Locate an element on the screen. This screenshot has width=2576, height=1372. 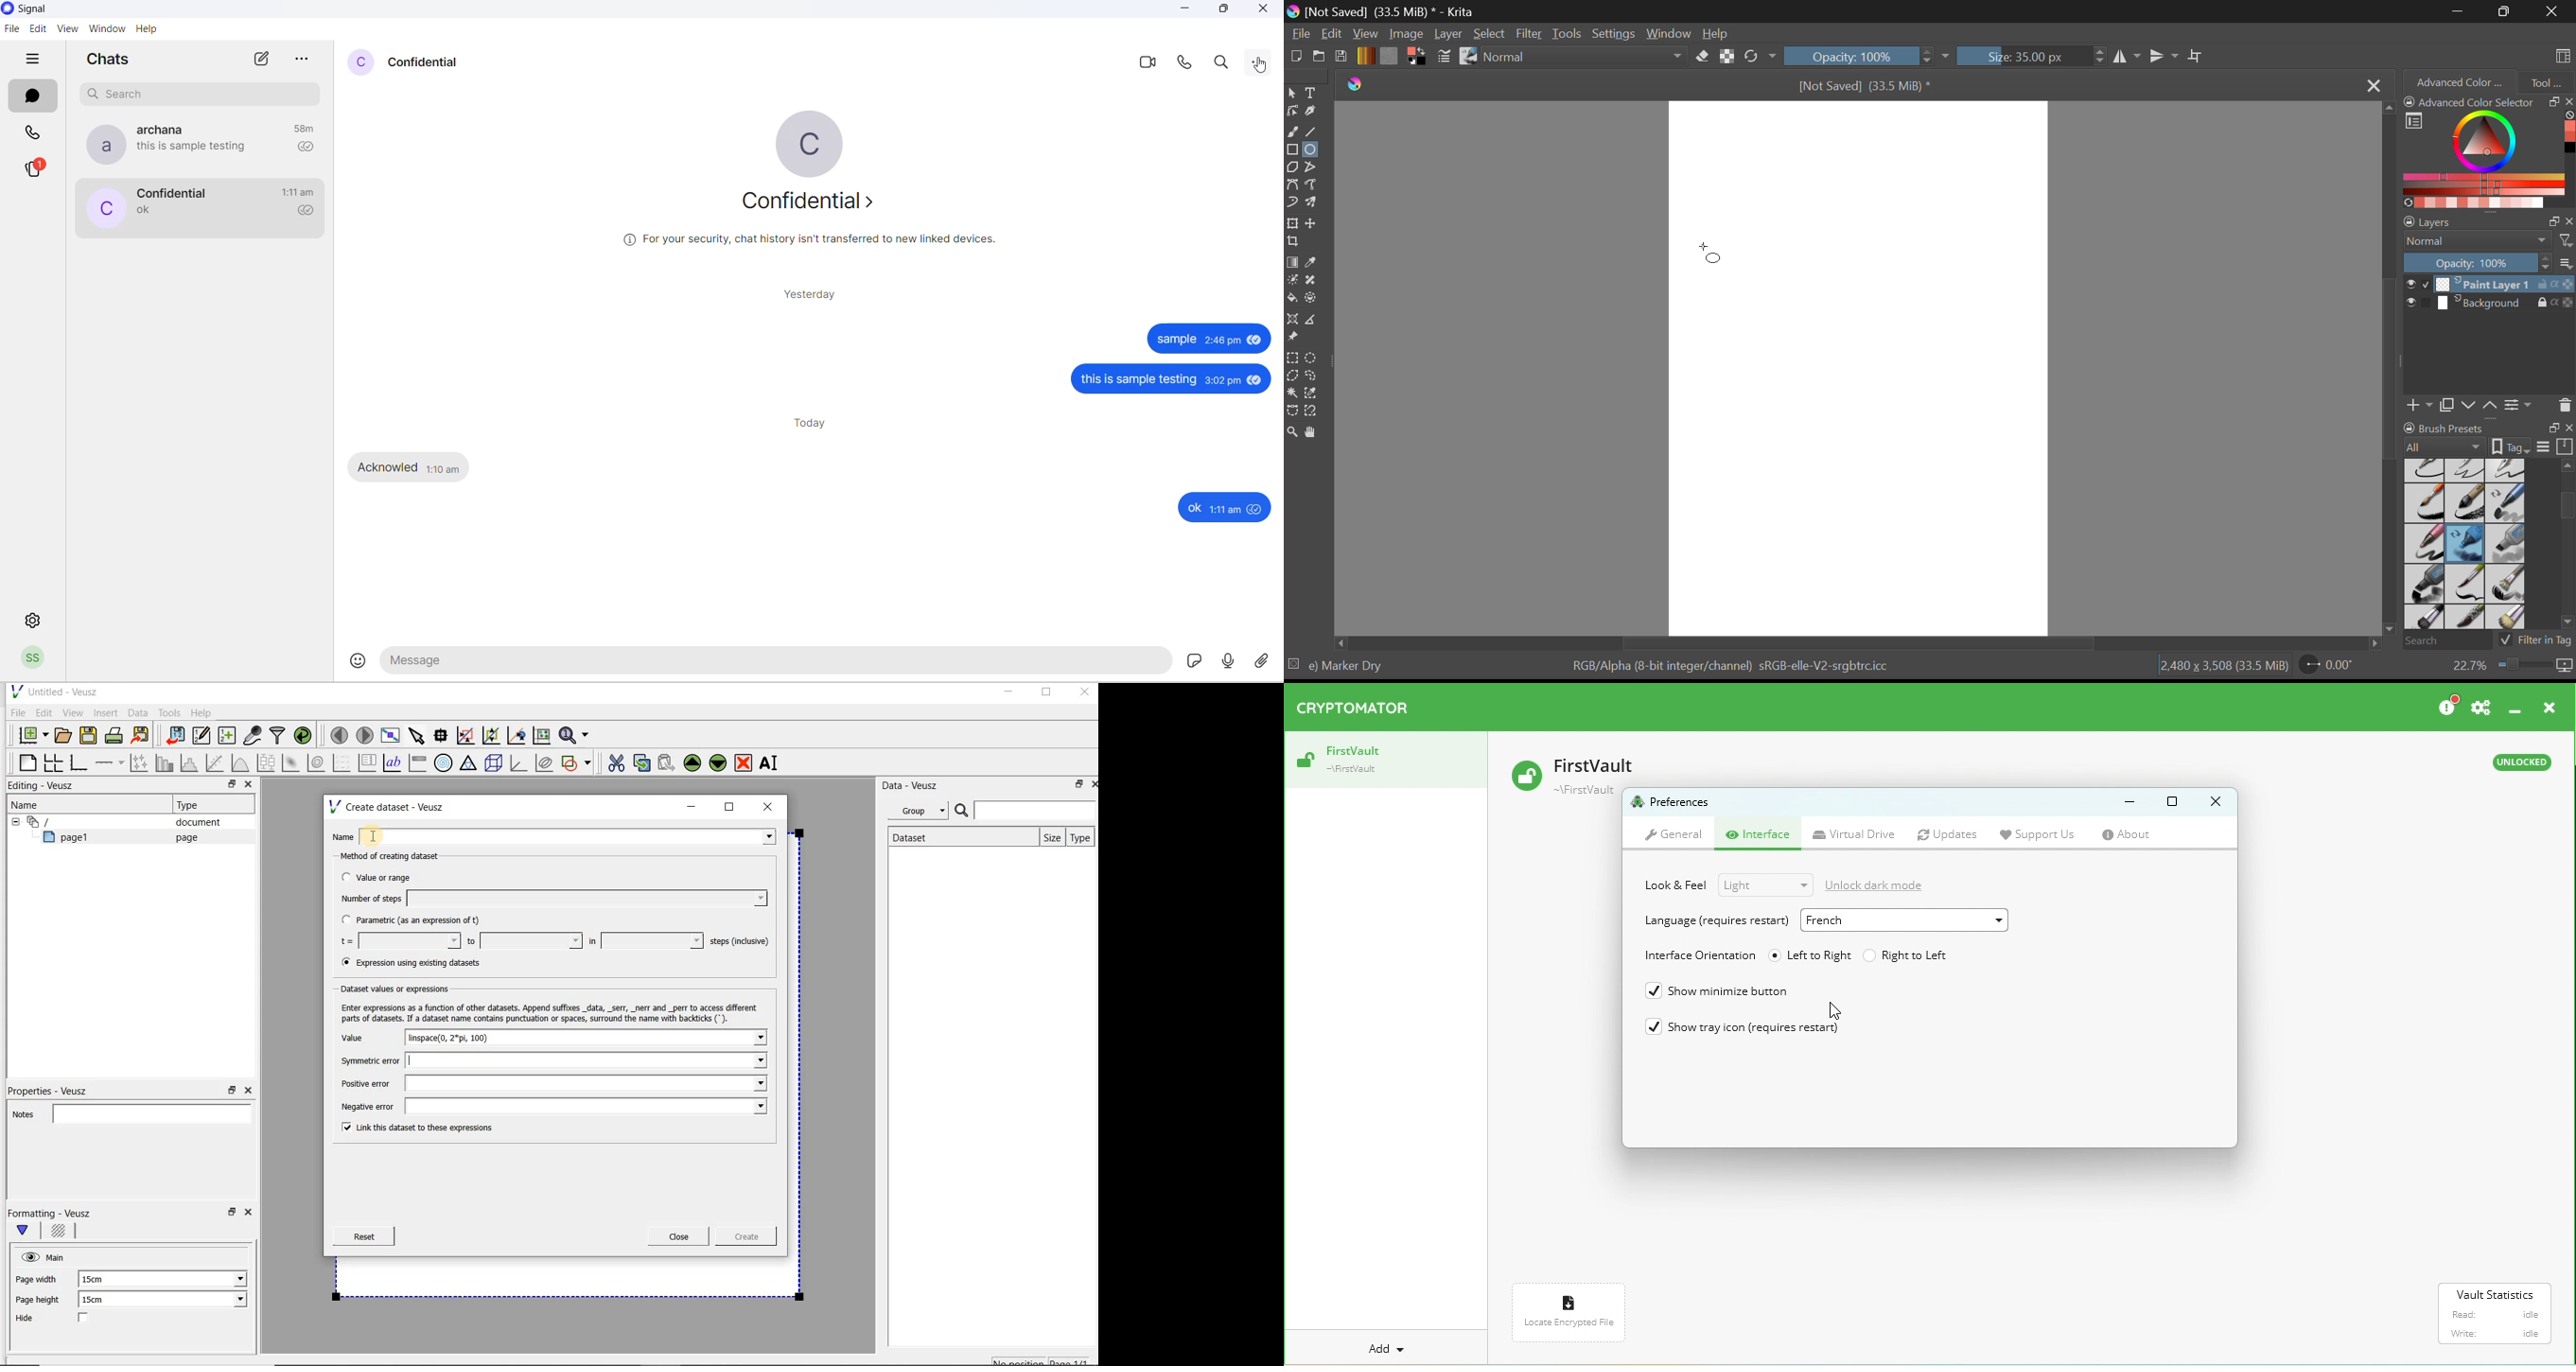
Scroll Bar is located at coordinates (2392, 372).